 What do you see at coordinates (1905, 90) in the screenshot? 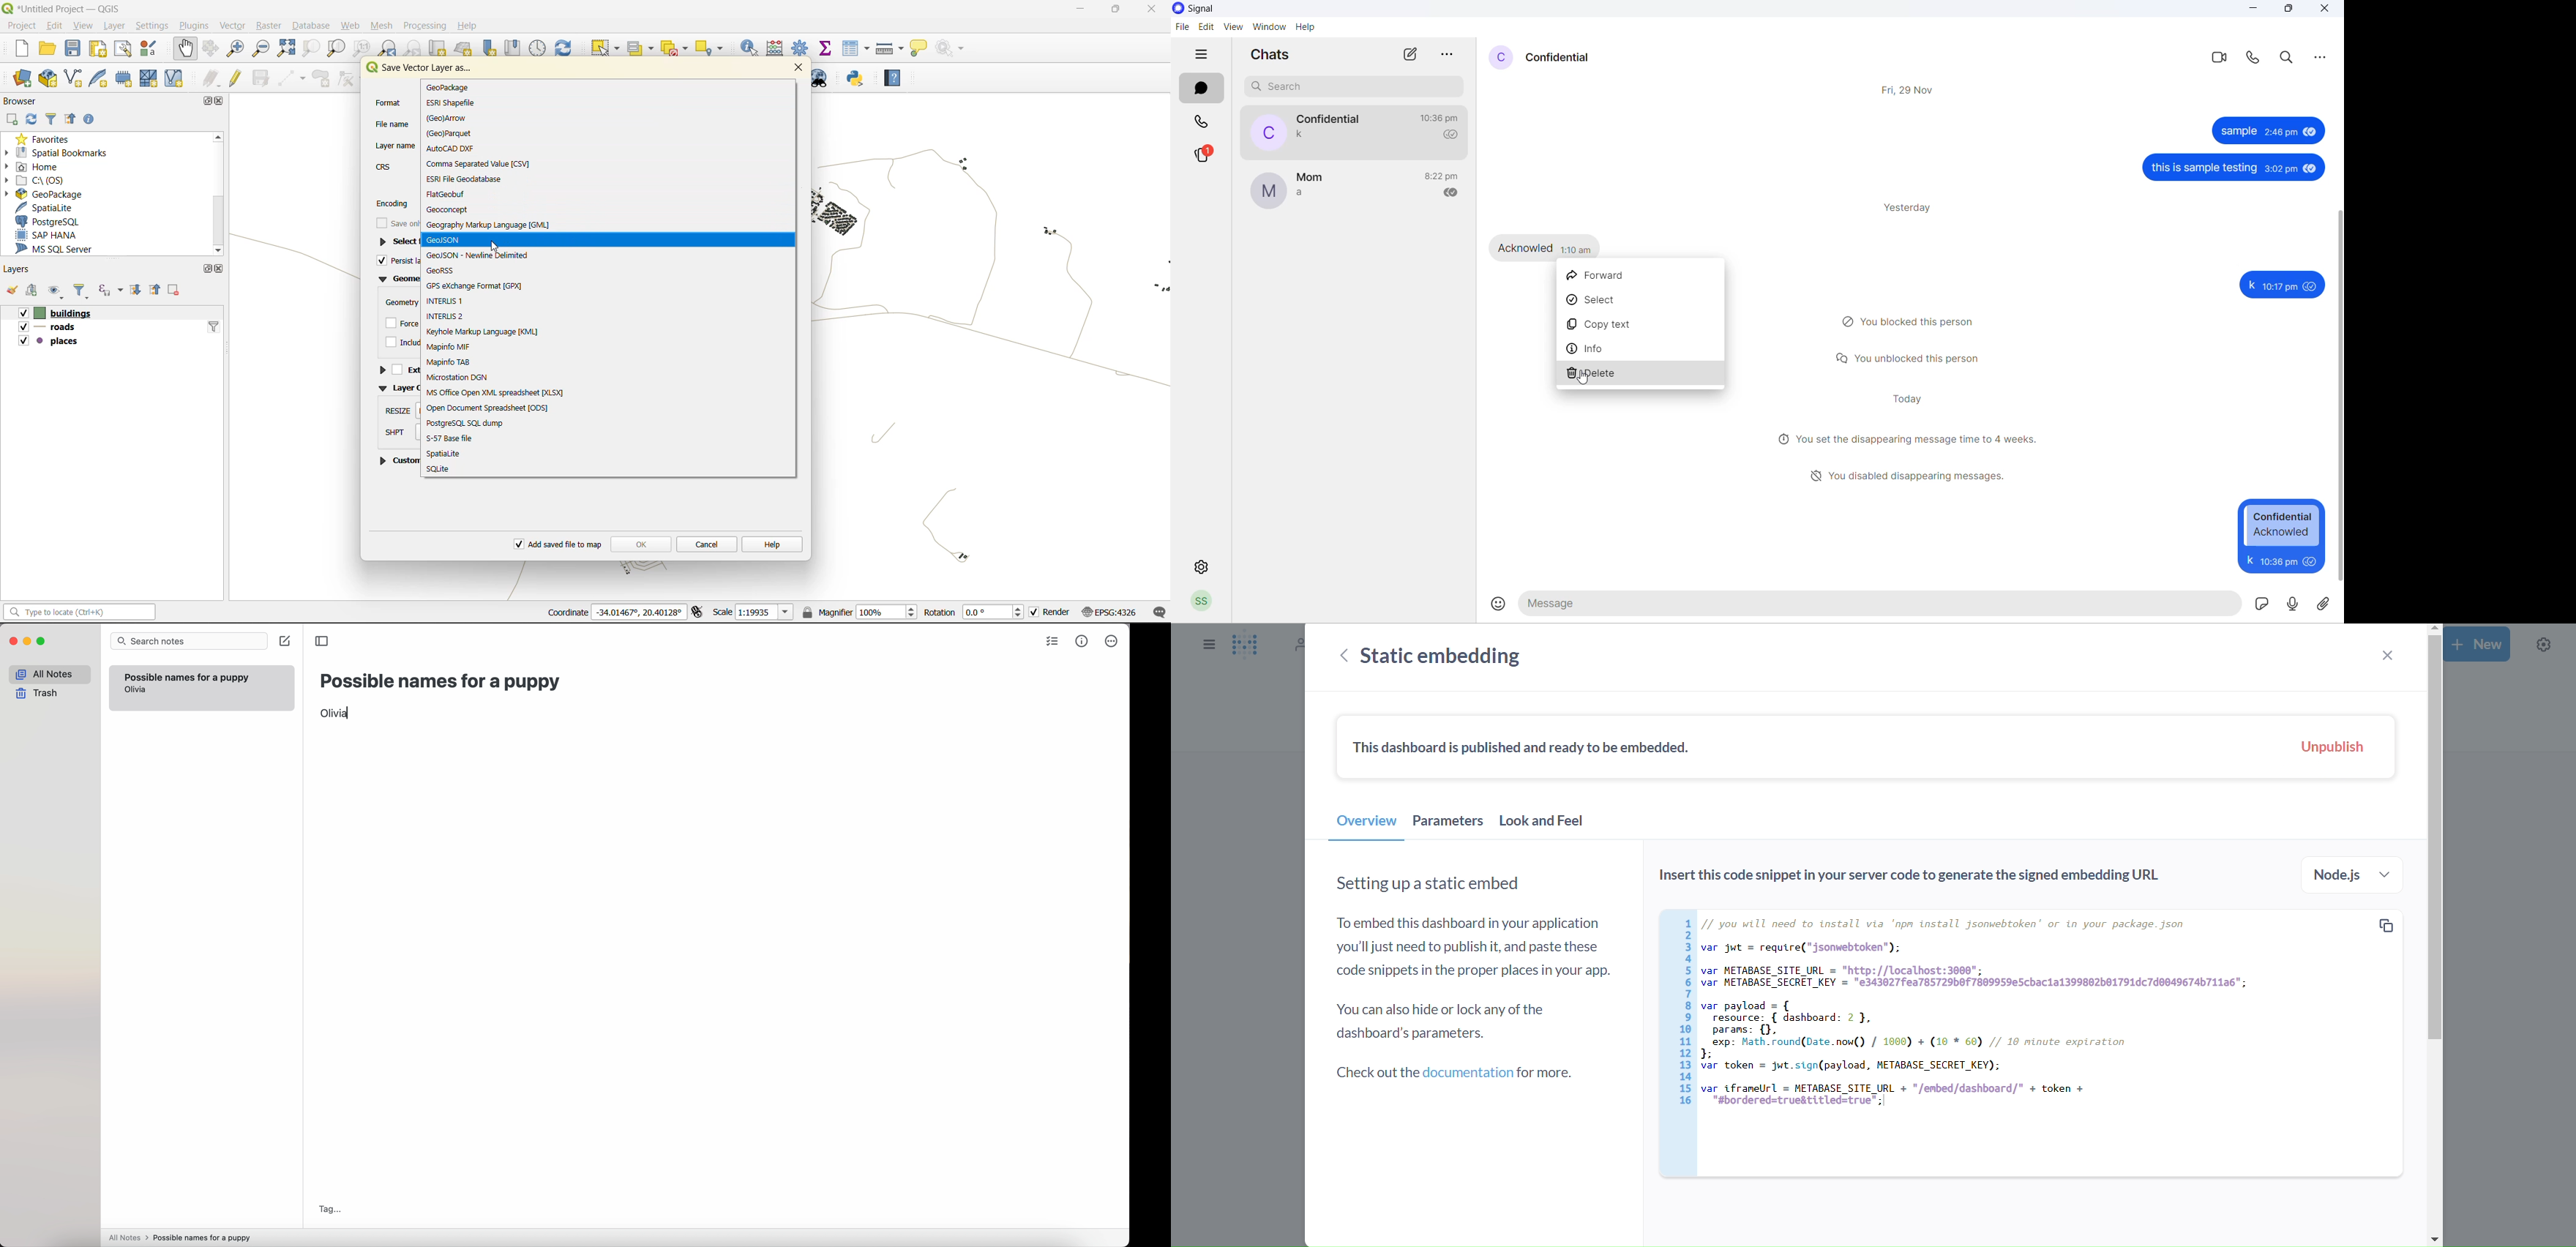
I see `Fri, 29 Nov` at bounding box center [1905, 90].